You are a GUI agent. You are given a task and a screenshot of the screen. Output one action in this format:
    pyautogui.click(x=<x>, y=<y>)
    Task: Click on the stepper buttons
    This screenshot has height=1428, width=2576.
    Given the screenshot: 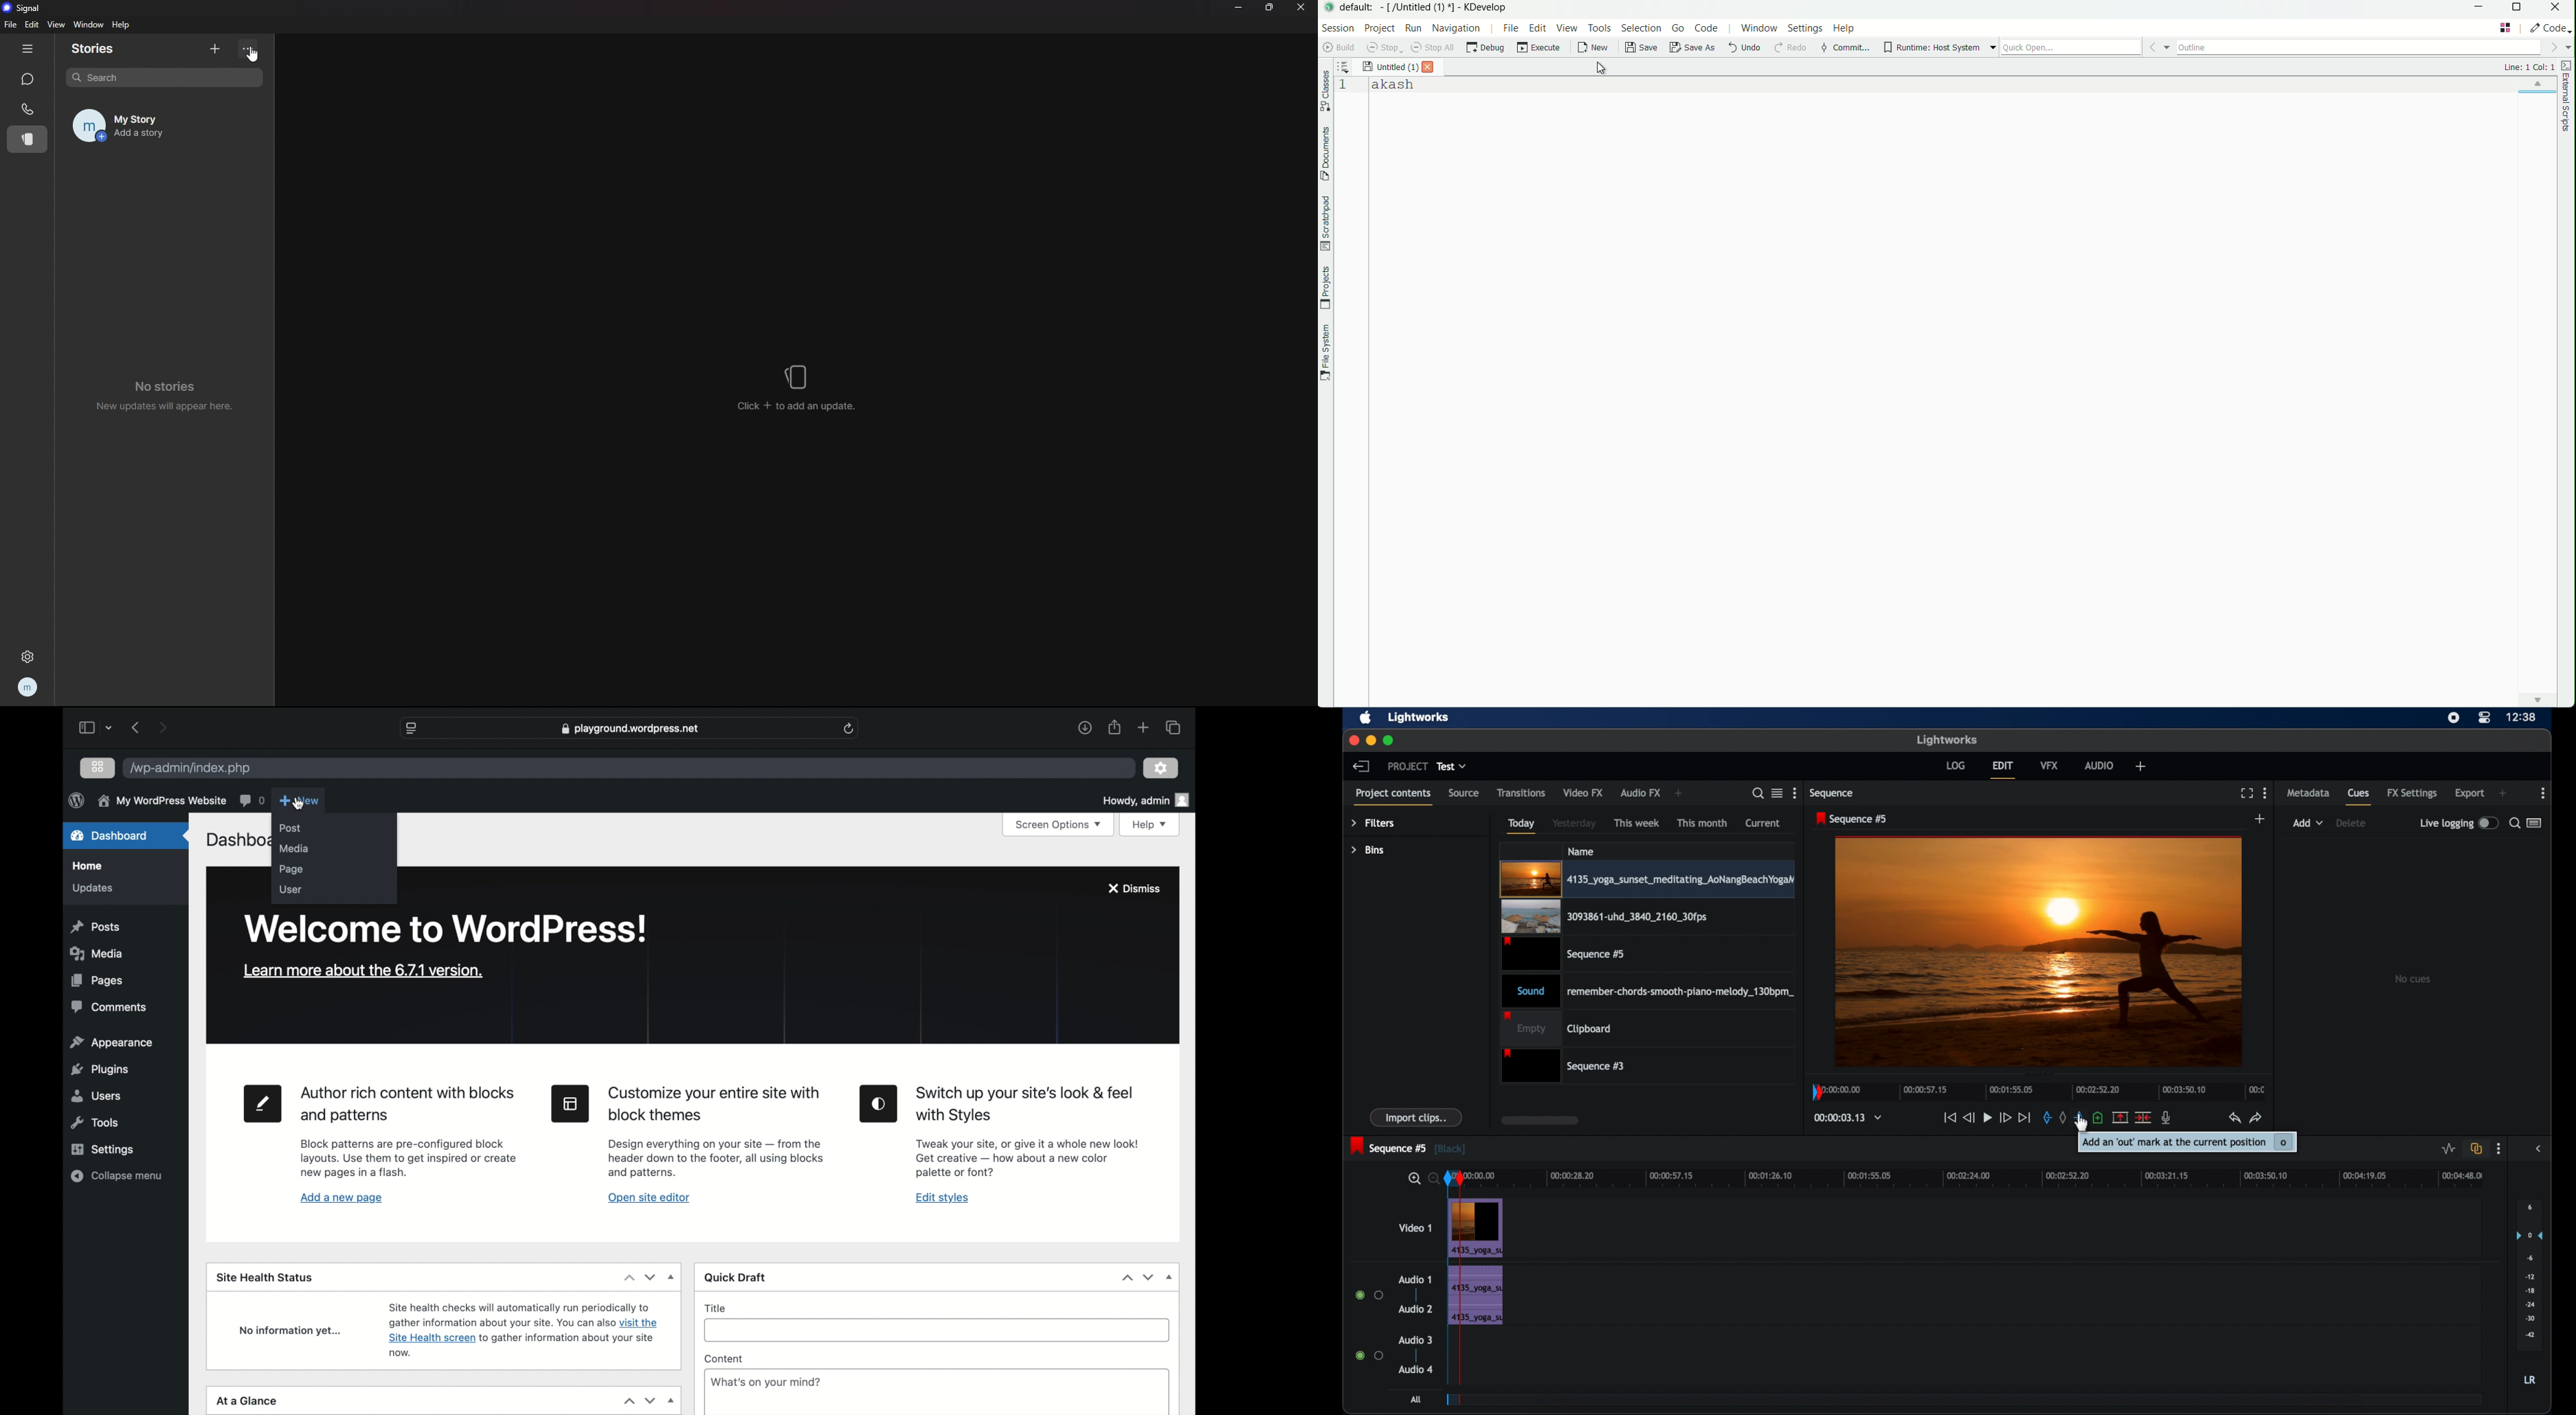 What is the action you would take?
    pyautogui.click(x=1139, y=1277)
    